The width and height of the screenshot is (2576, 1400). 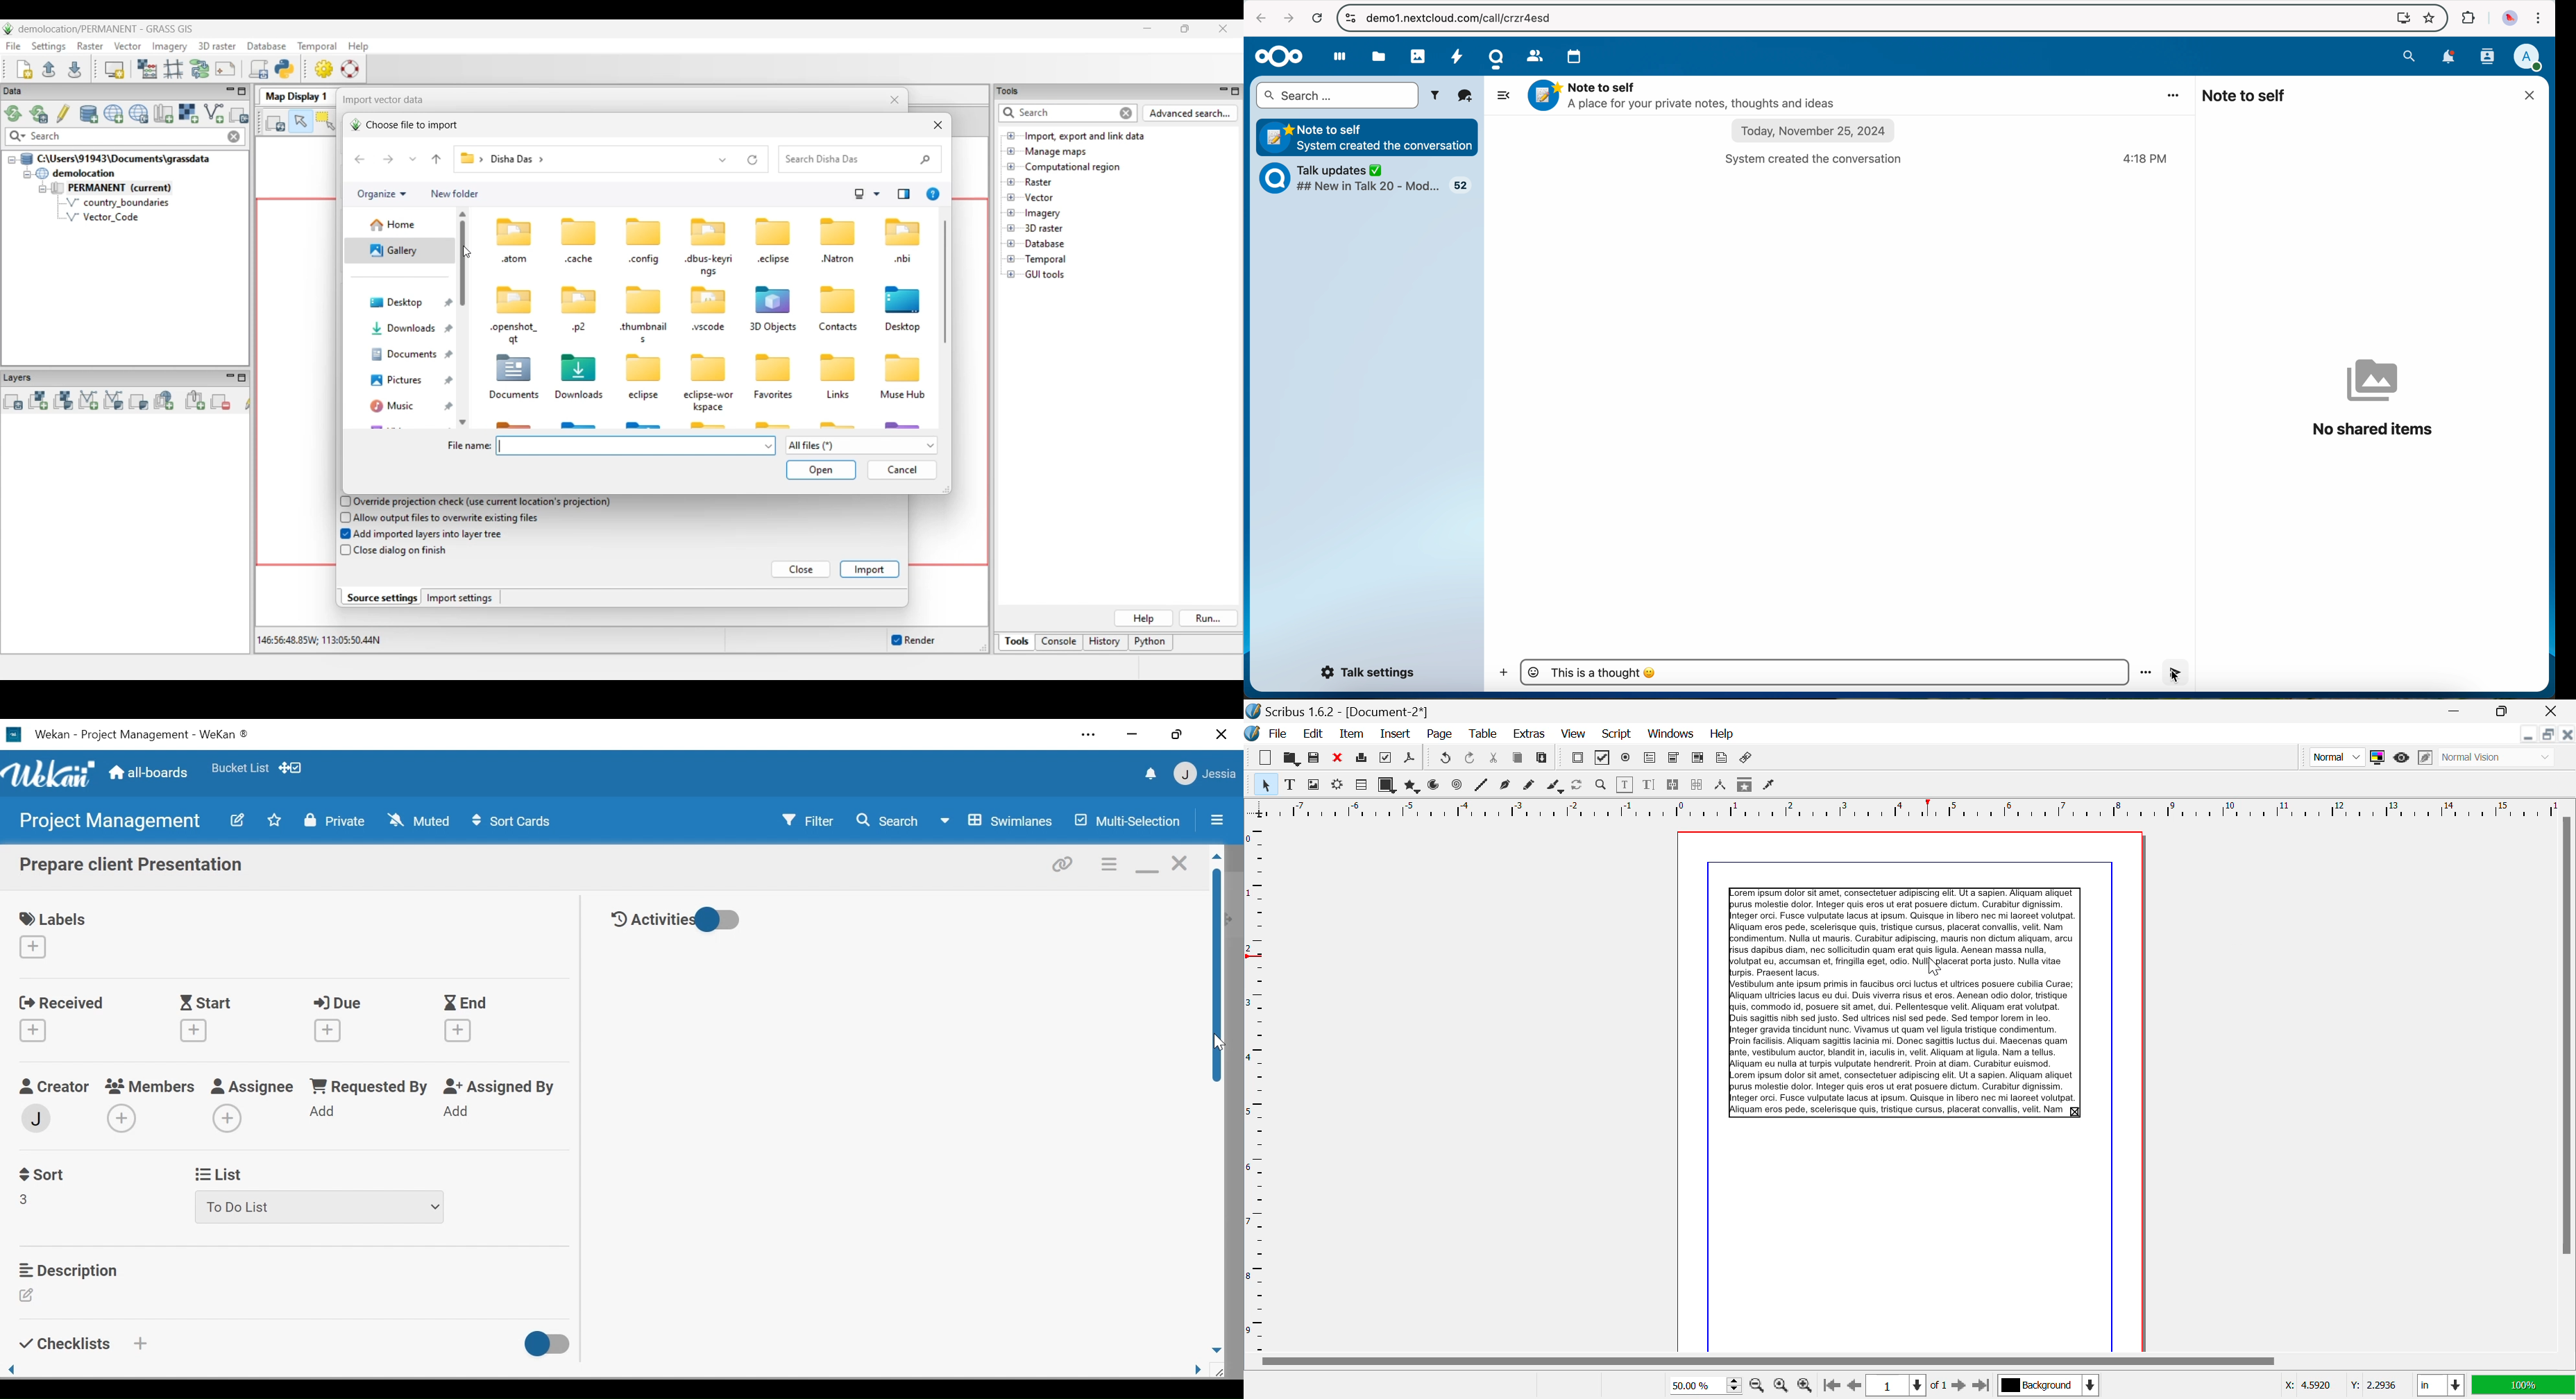 What do you see at coordinates (1580, 786) in the screenshot?
I see `Page Rotation` at bounding box center [1580, 786].